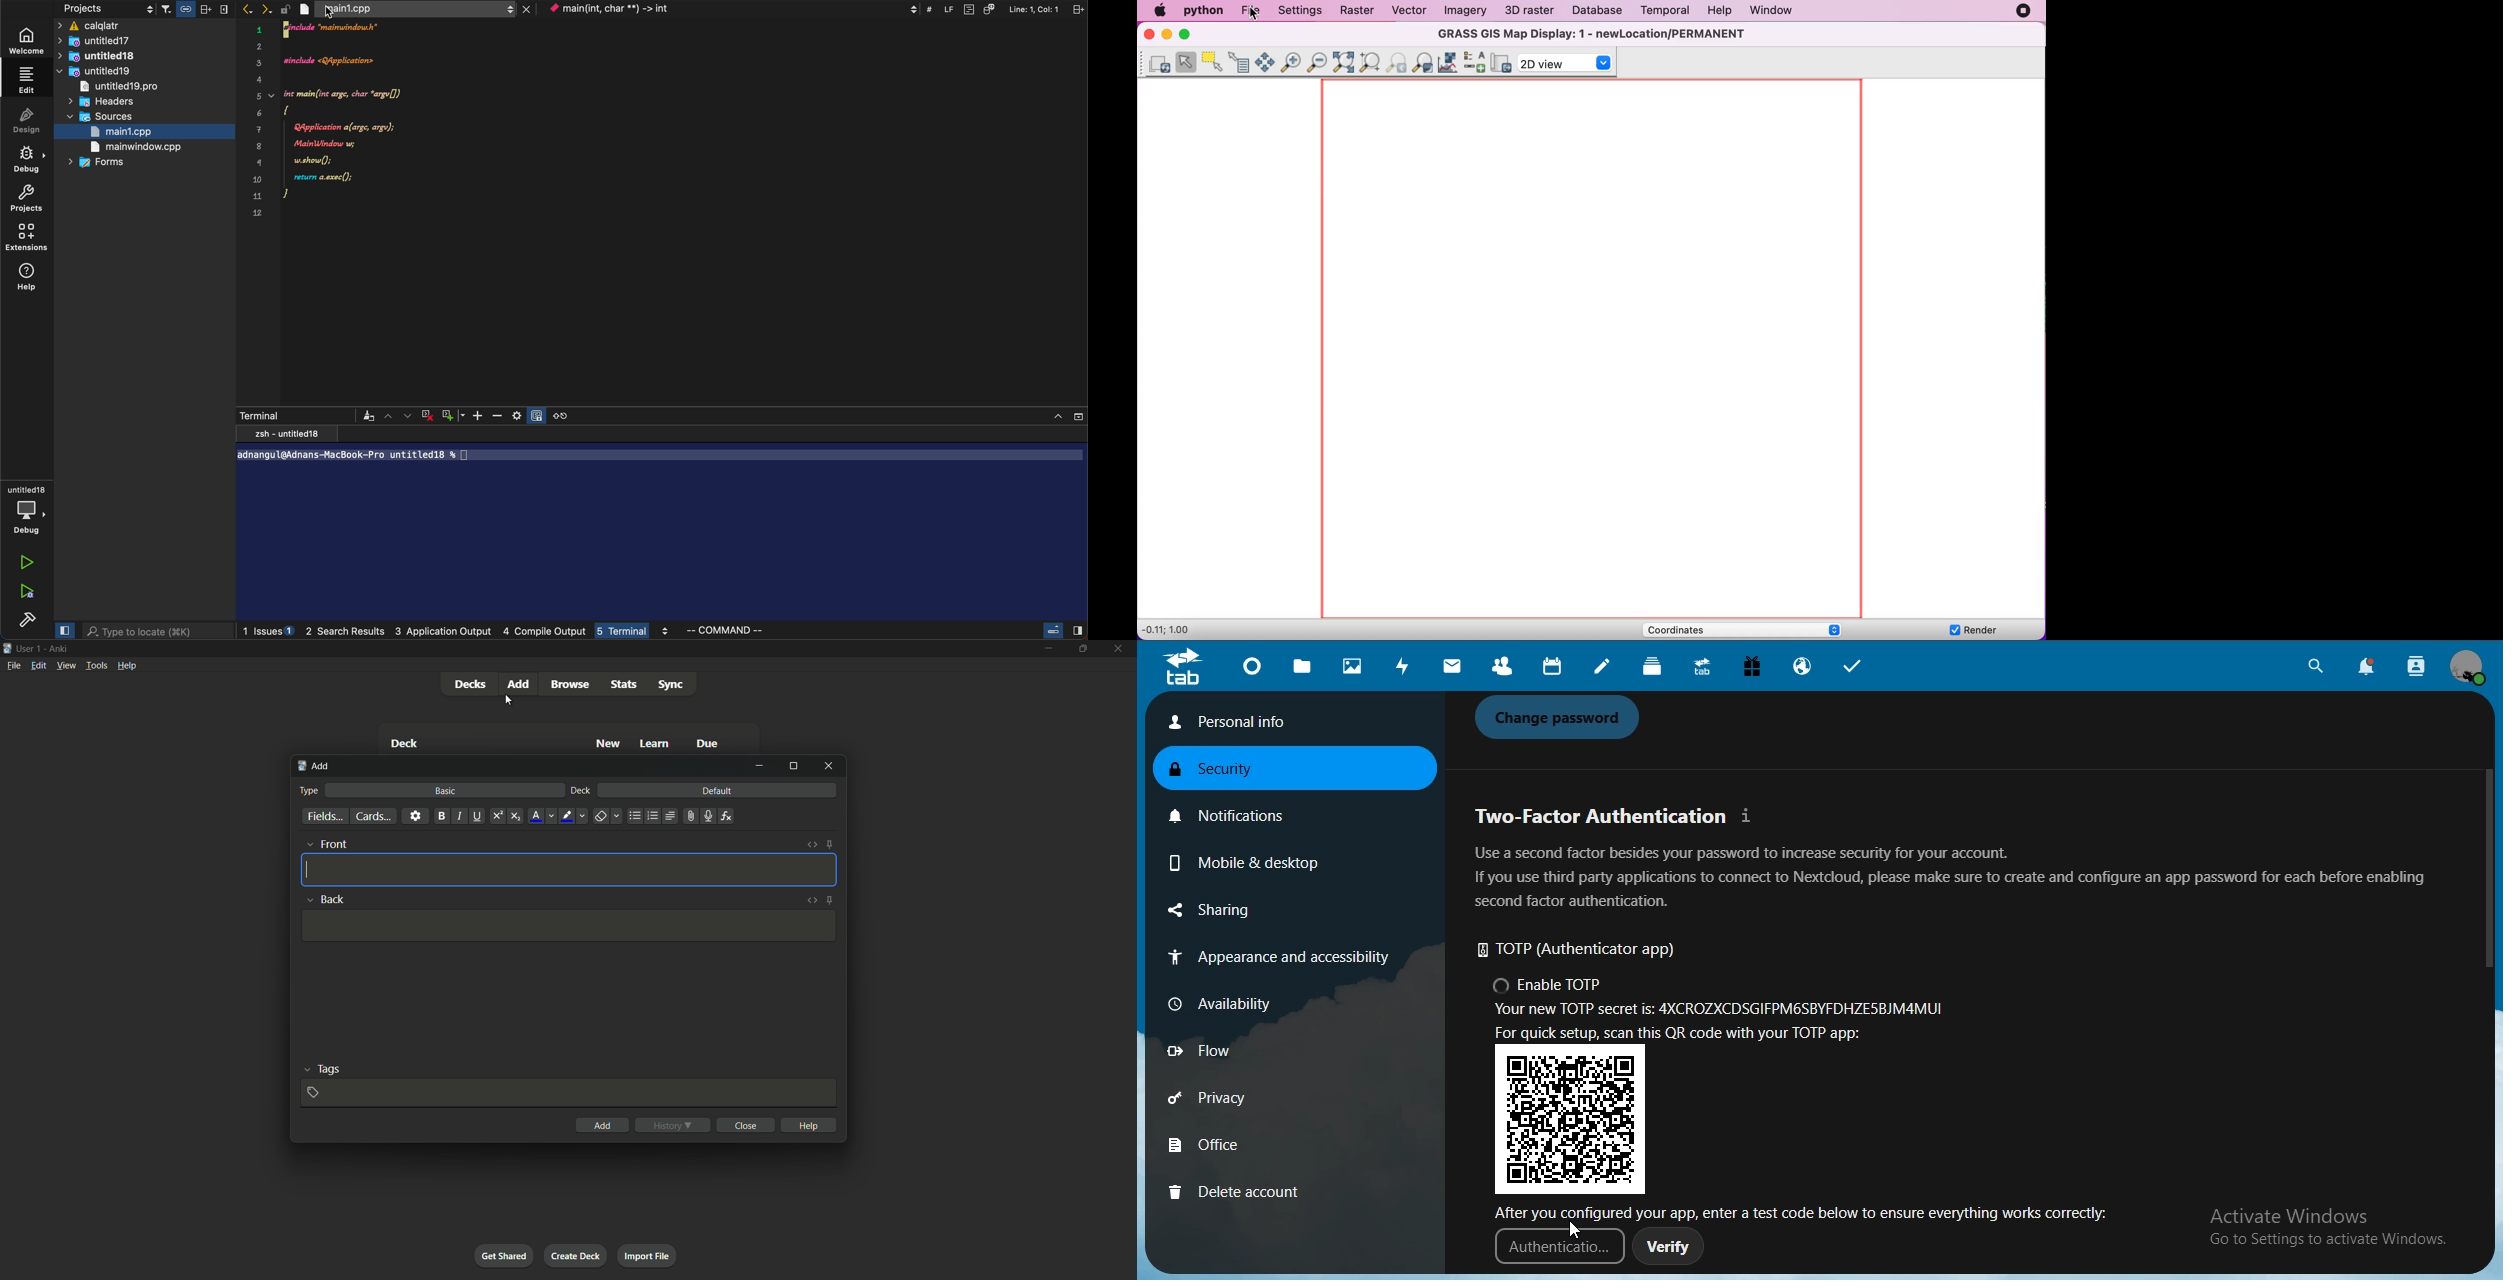 This screenshot has width=2520, height=1288. Describe the element at coordinates (708, 817) in the screenshot. I see `record audio` at that location.